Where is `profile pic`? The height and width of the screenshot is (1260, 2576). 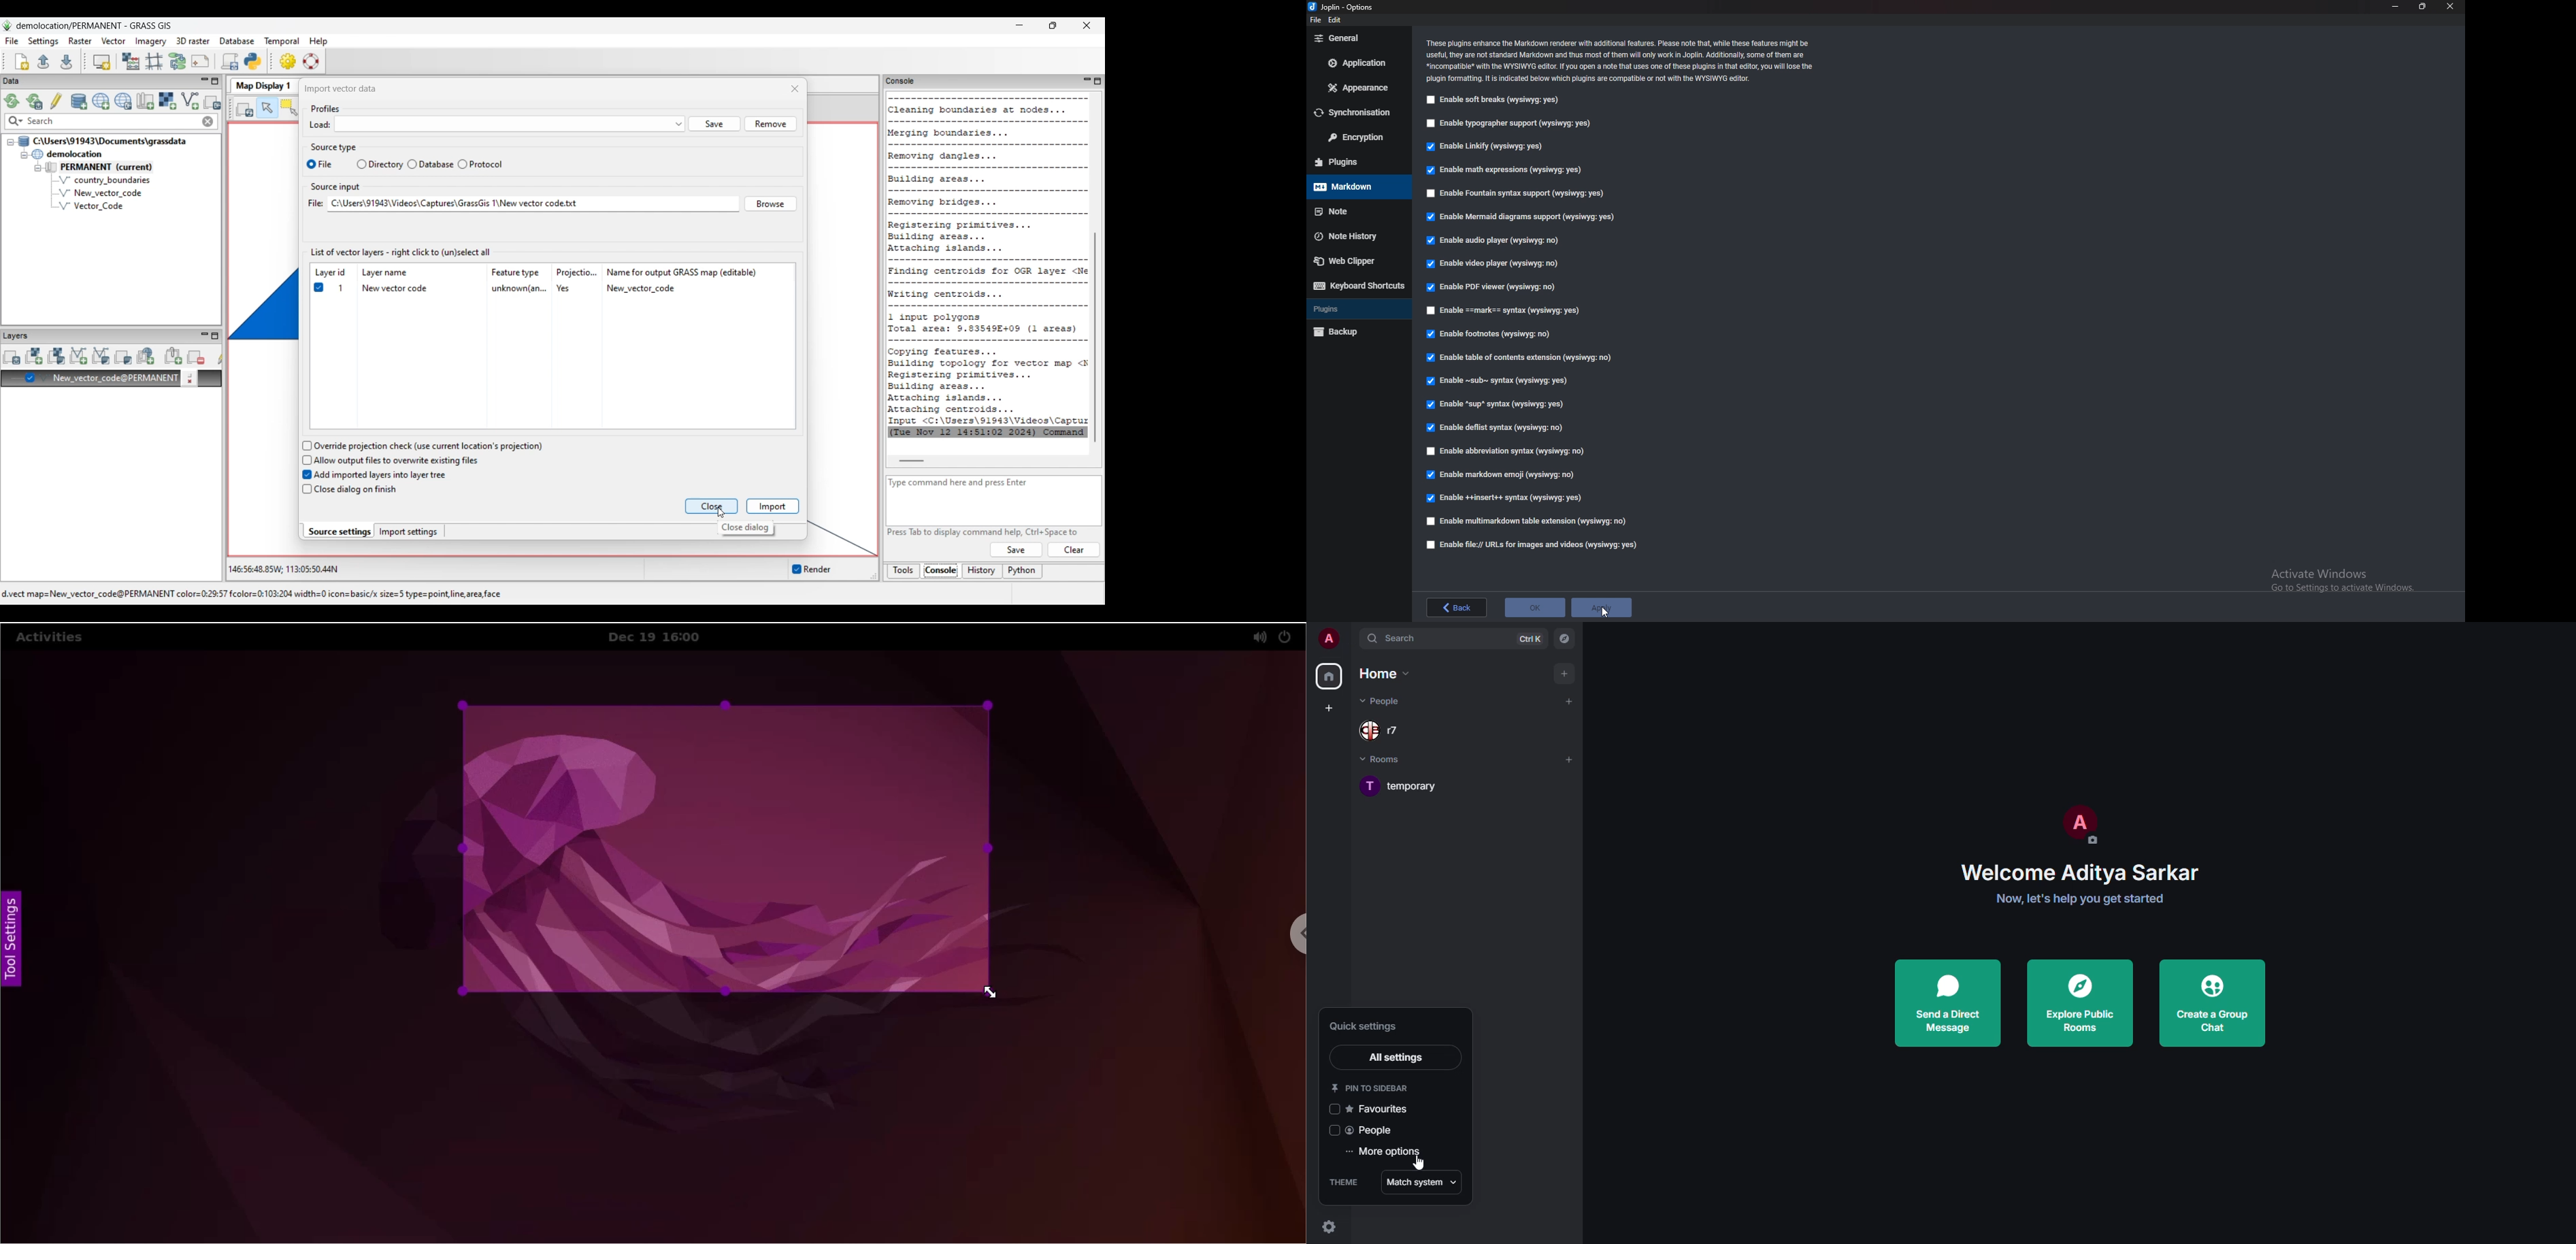 profile pic is located at coordinates (2077, 822).